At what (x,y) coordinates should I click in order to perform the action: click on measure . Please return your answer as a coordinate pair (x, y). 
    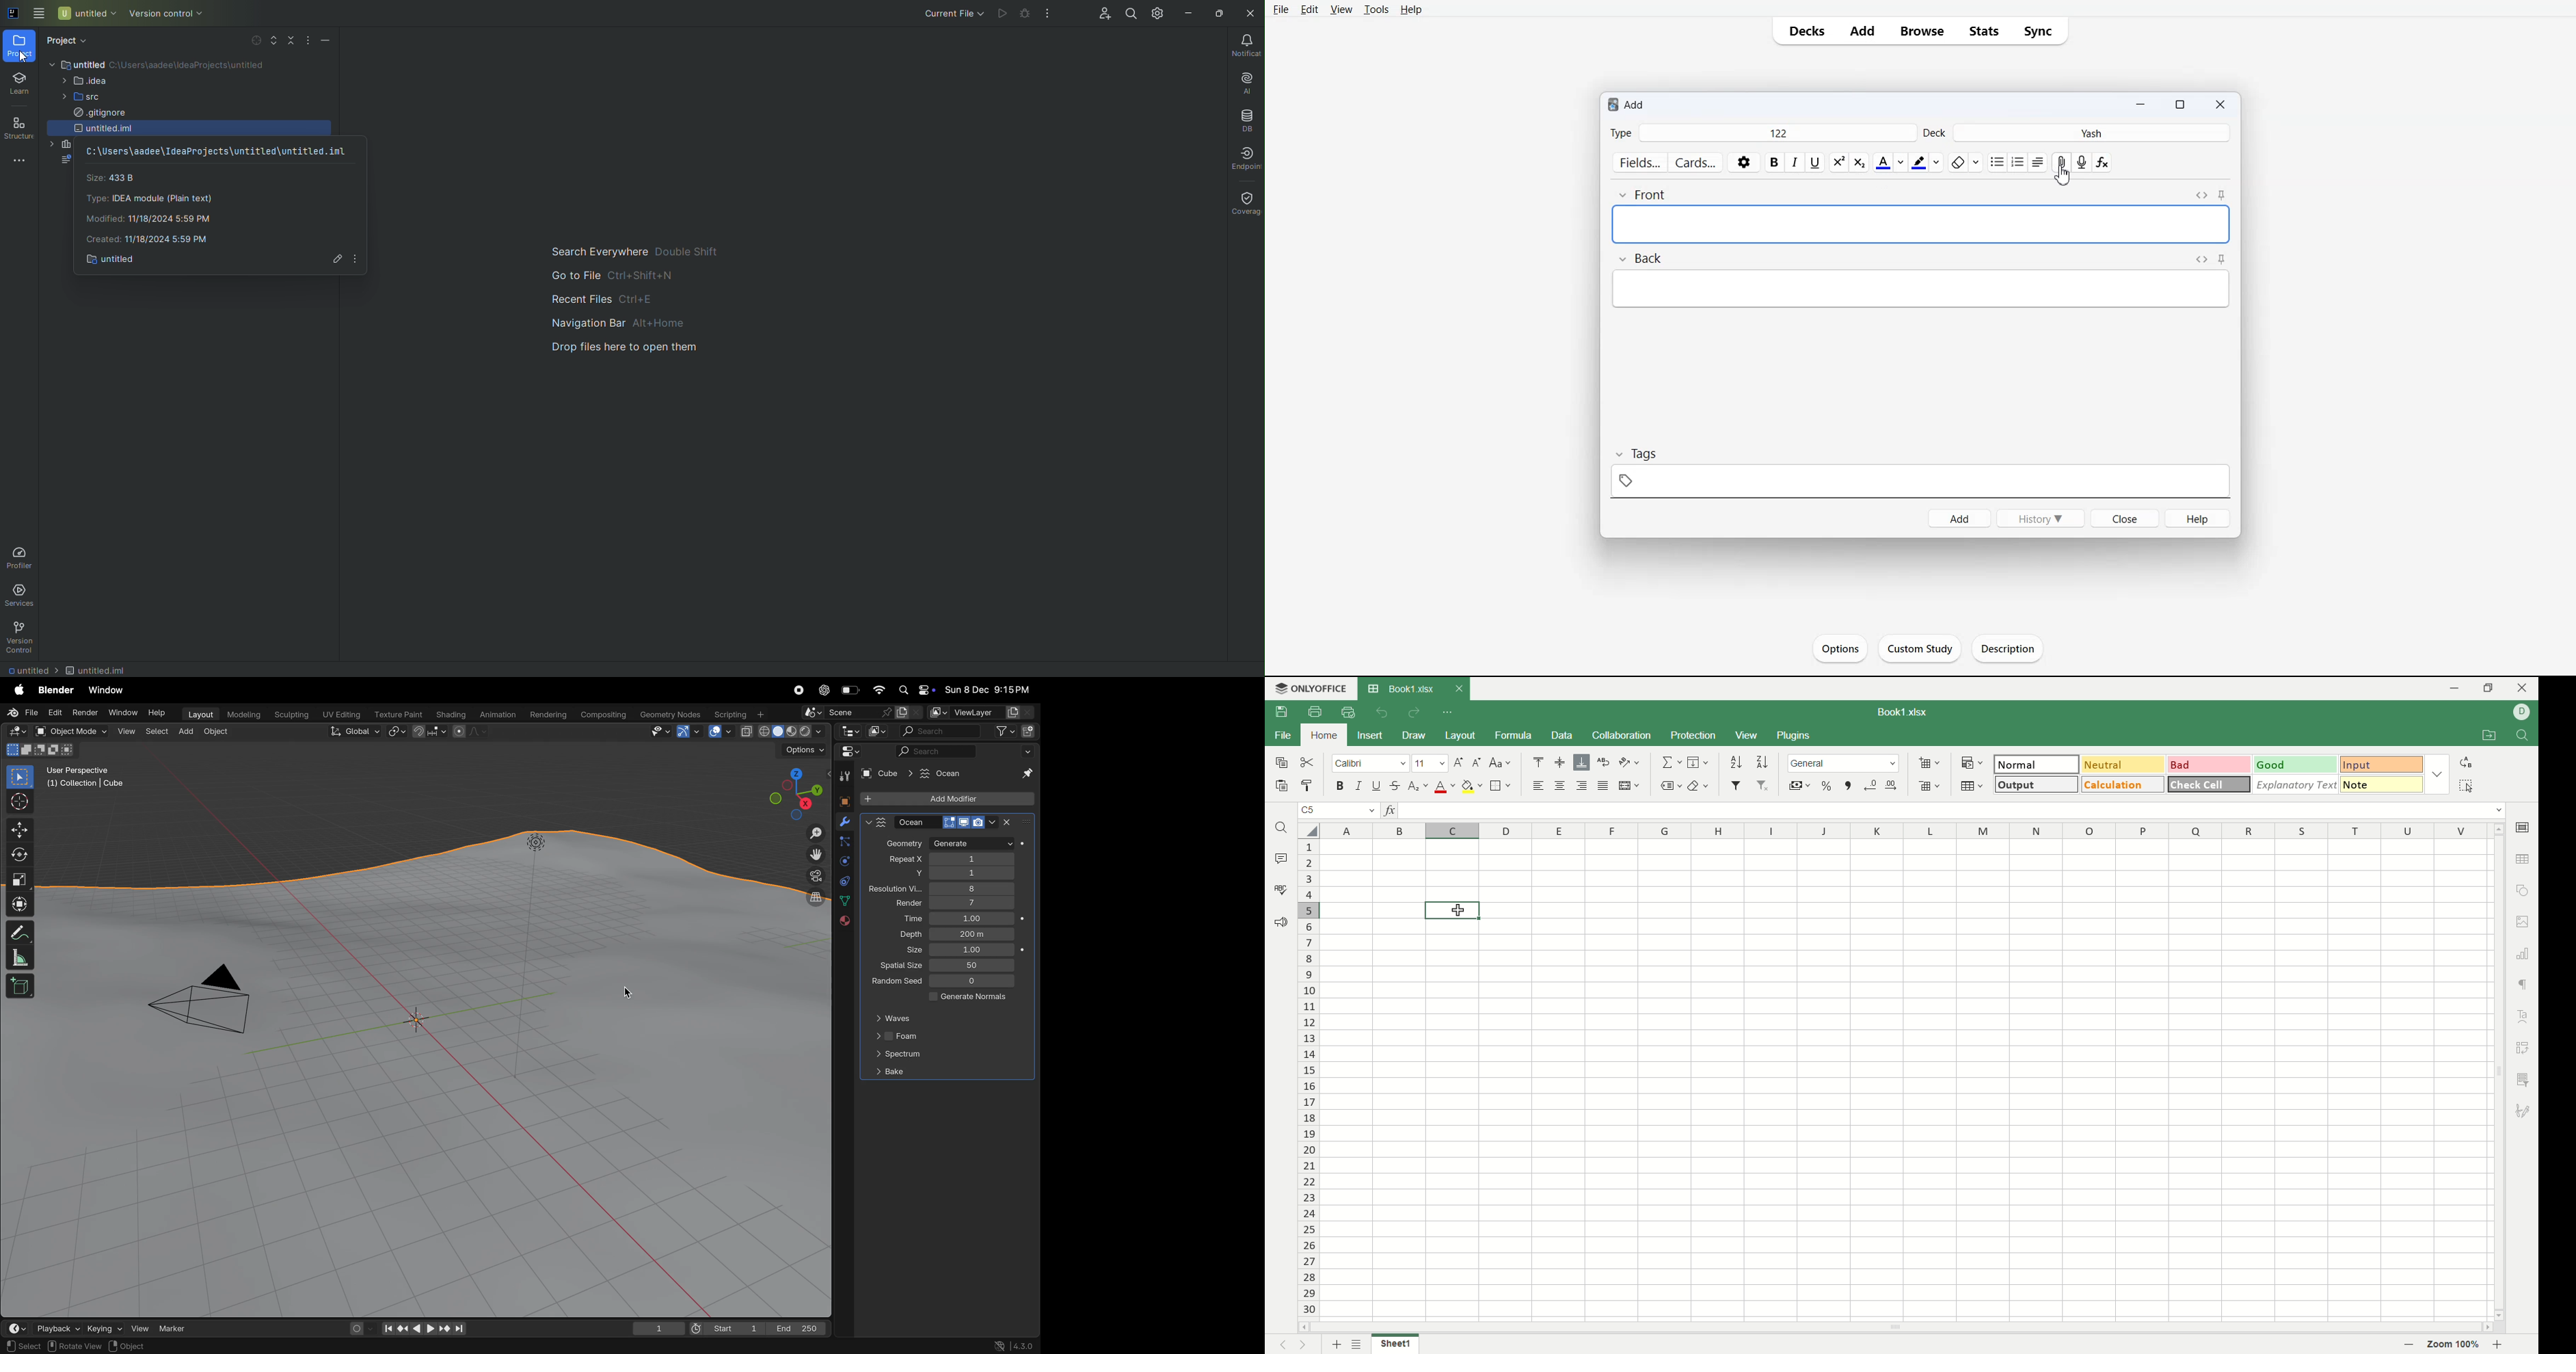
    Looking at the image, I should click on (20, 959).